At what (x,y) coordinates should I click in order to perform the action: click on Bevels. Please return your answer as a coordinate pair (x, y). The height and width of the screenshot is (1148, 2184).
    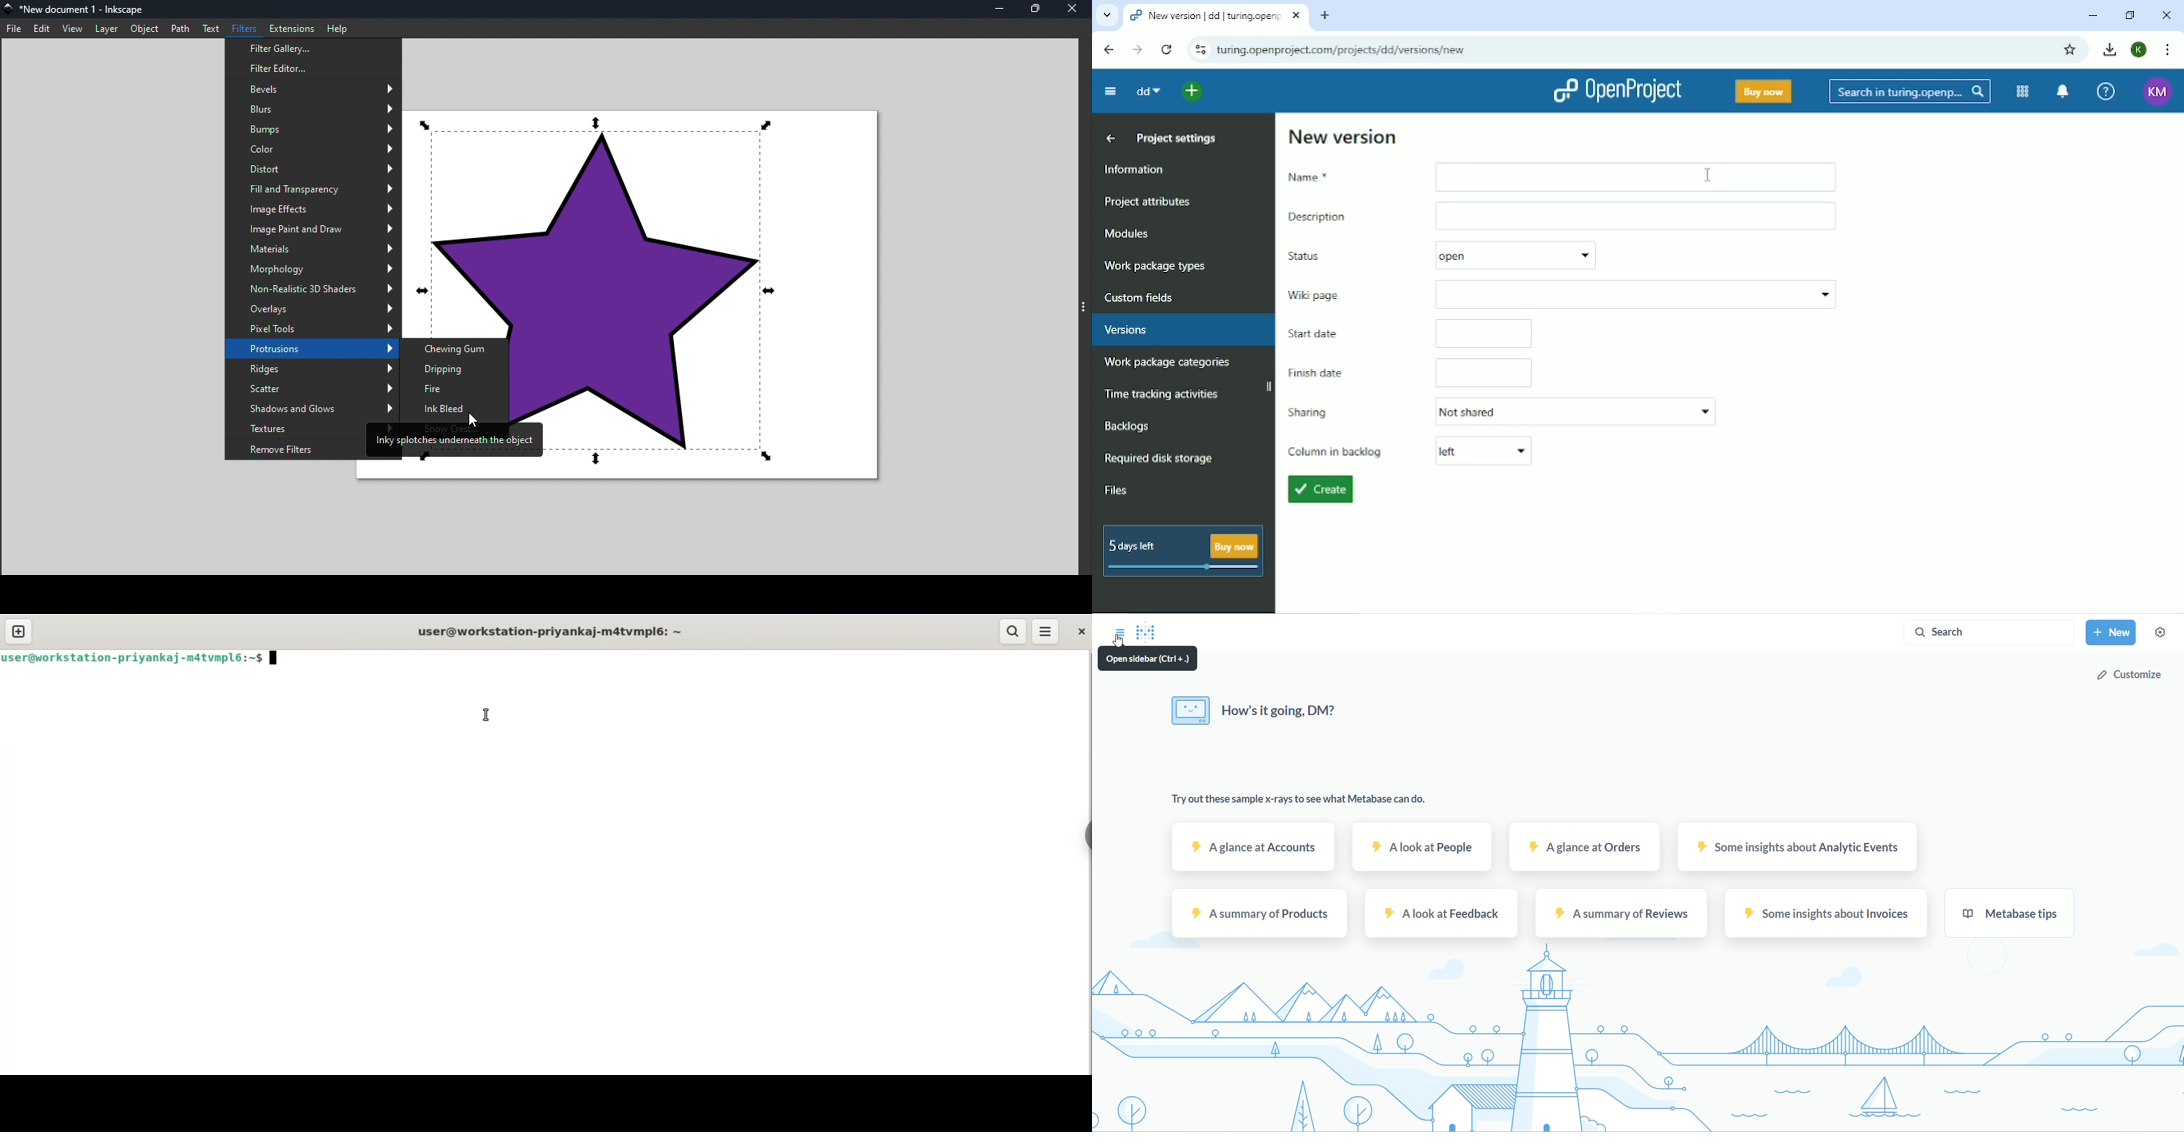
    Looking at the image, I should click on (313, 90).